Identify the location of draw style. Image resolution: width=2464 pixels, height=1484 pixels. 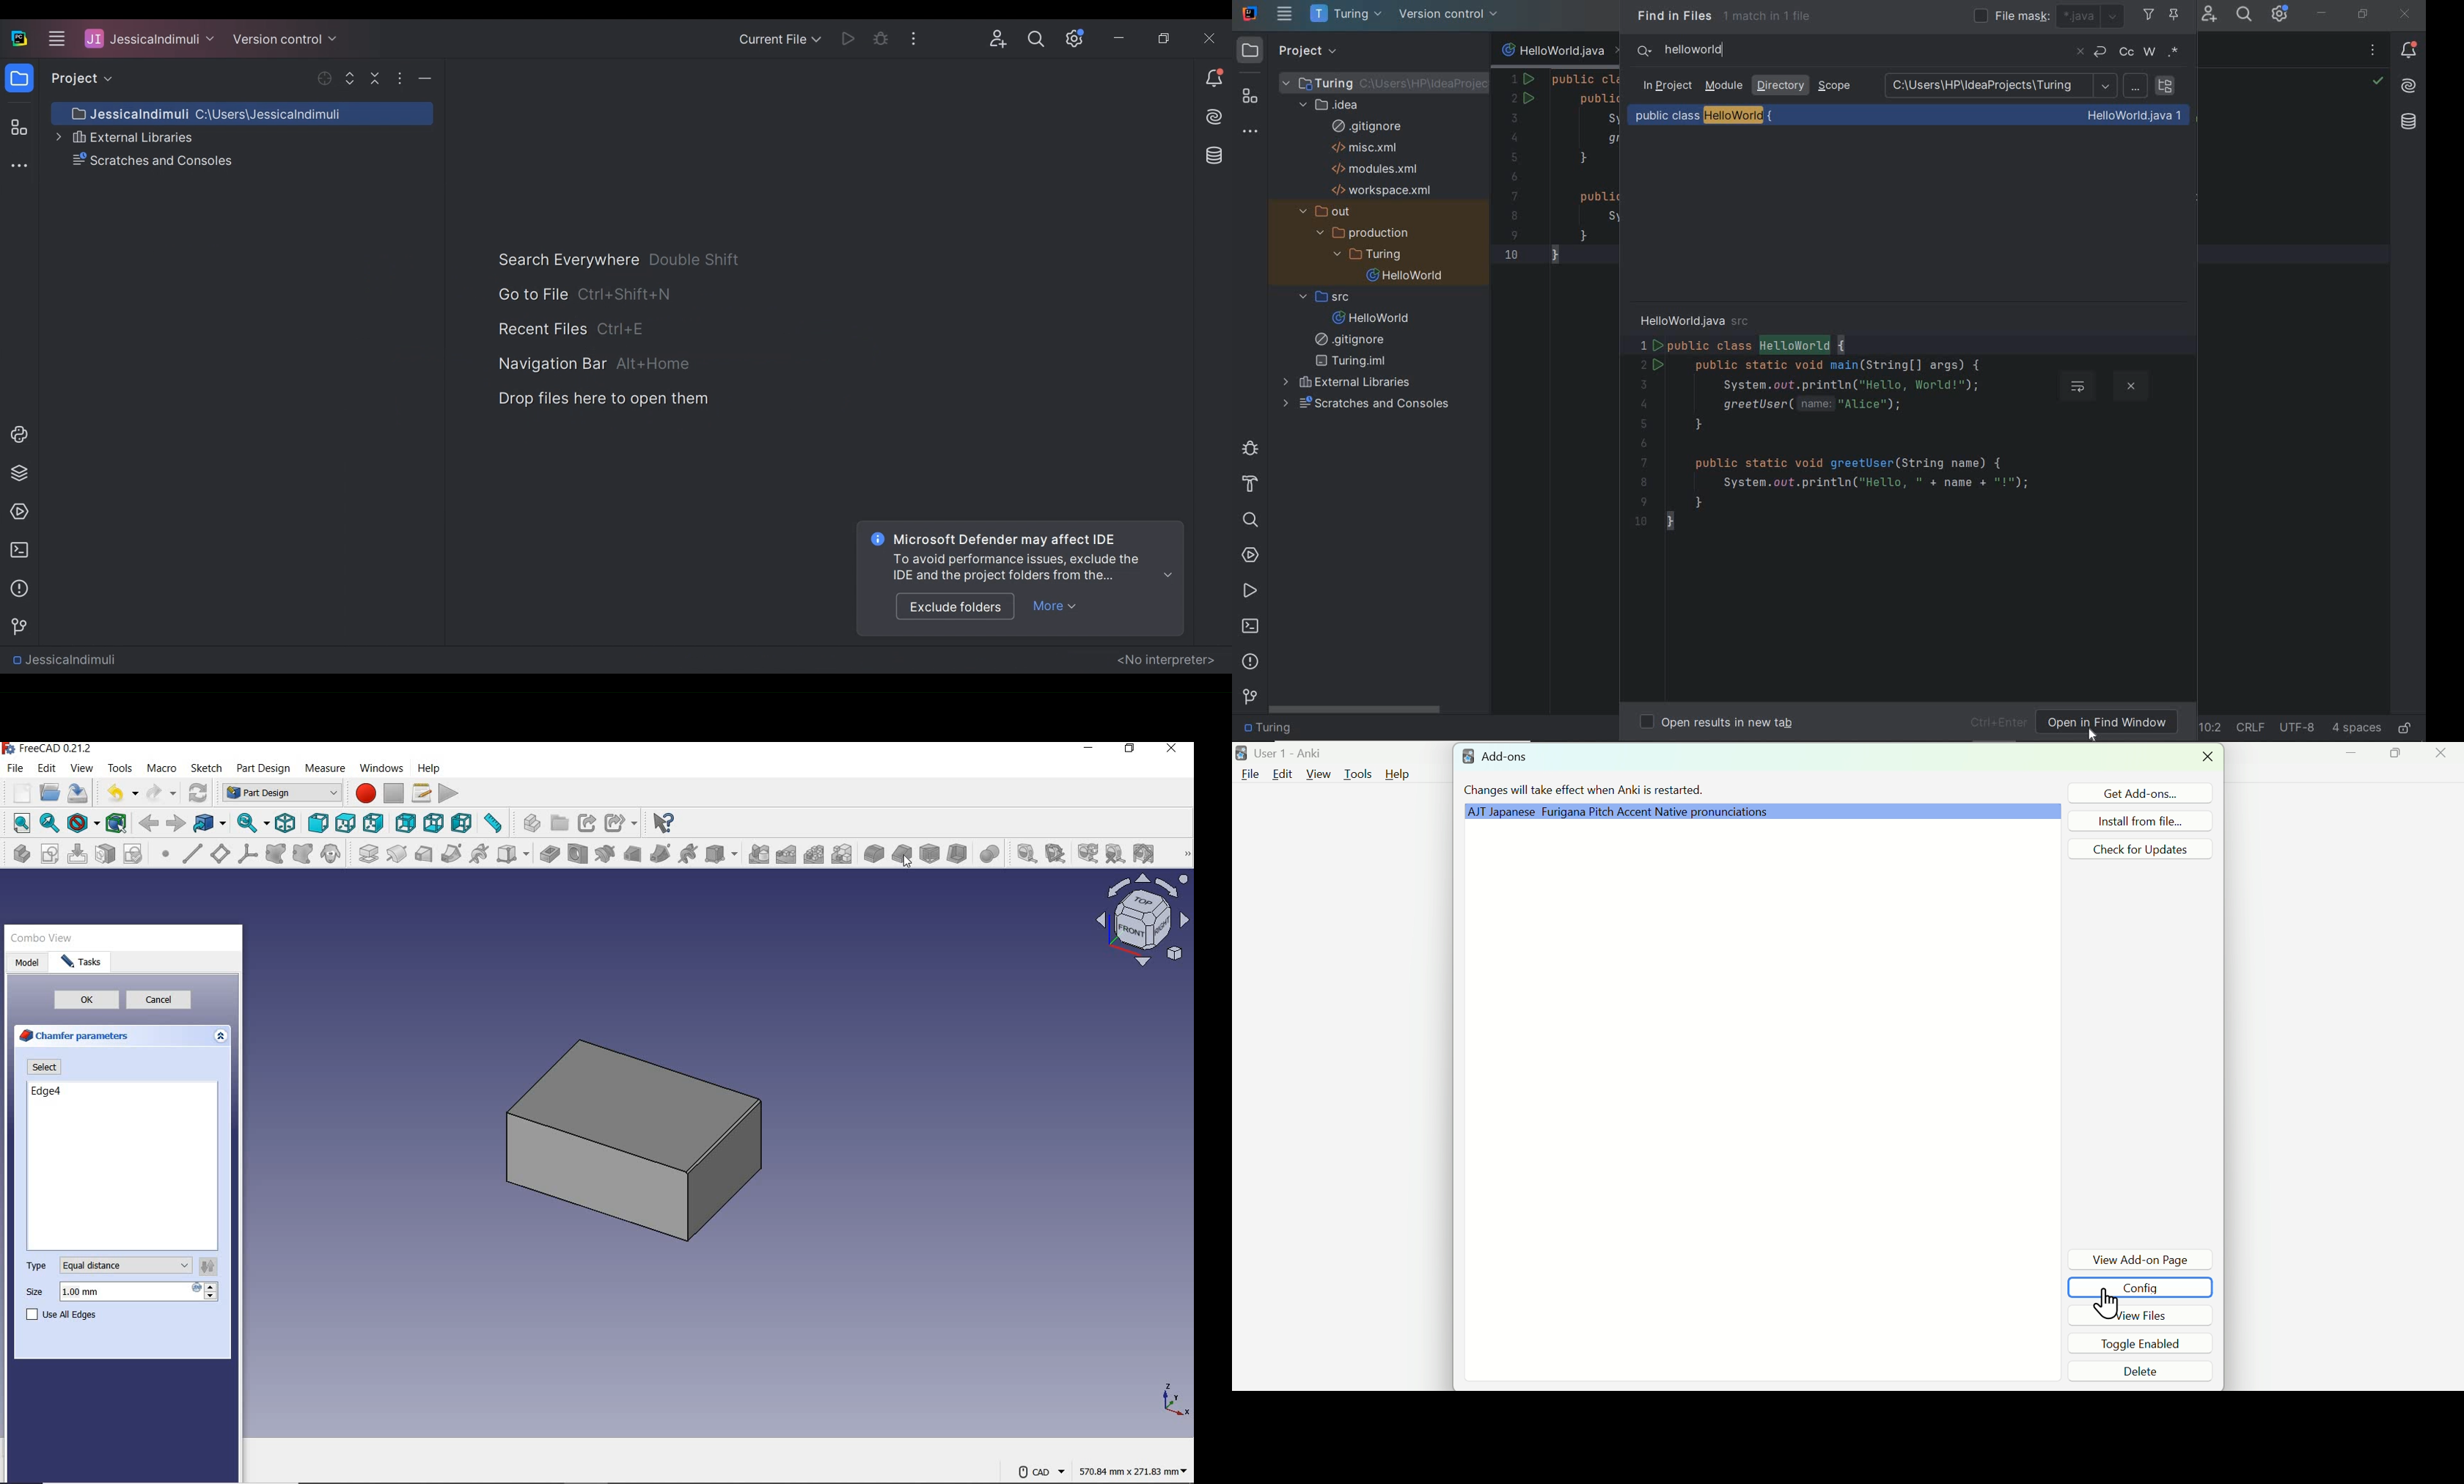
(82, 824).